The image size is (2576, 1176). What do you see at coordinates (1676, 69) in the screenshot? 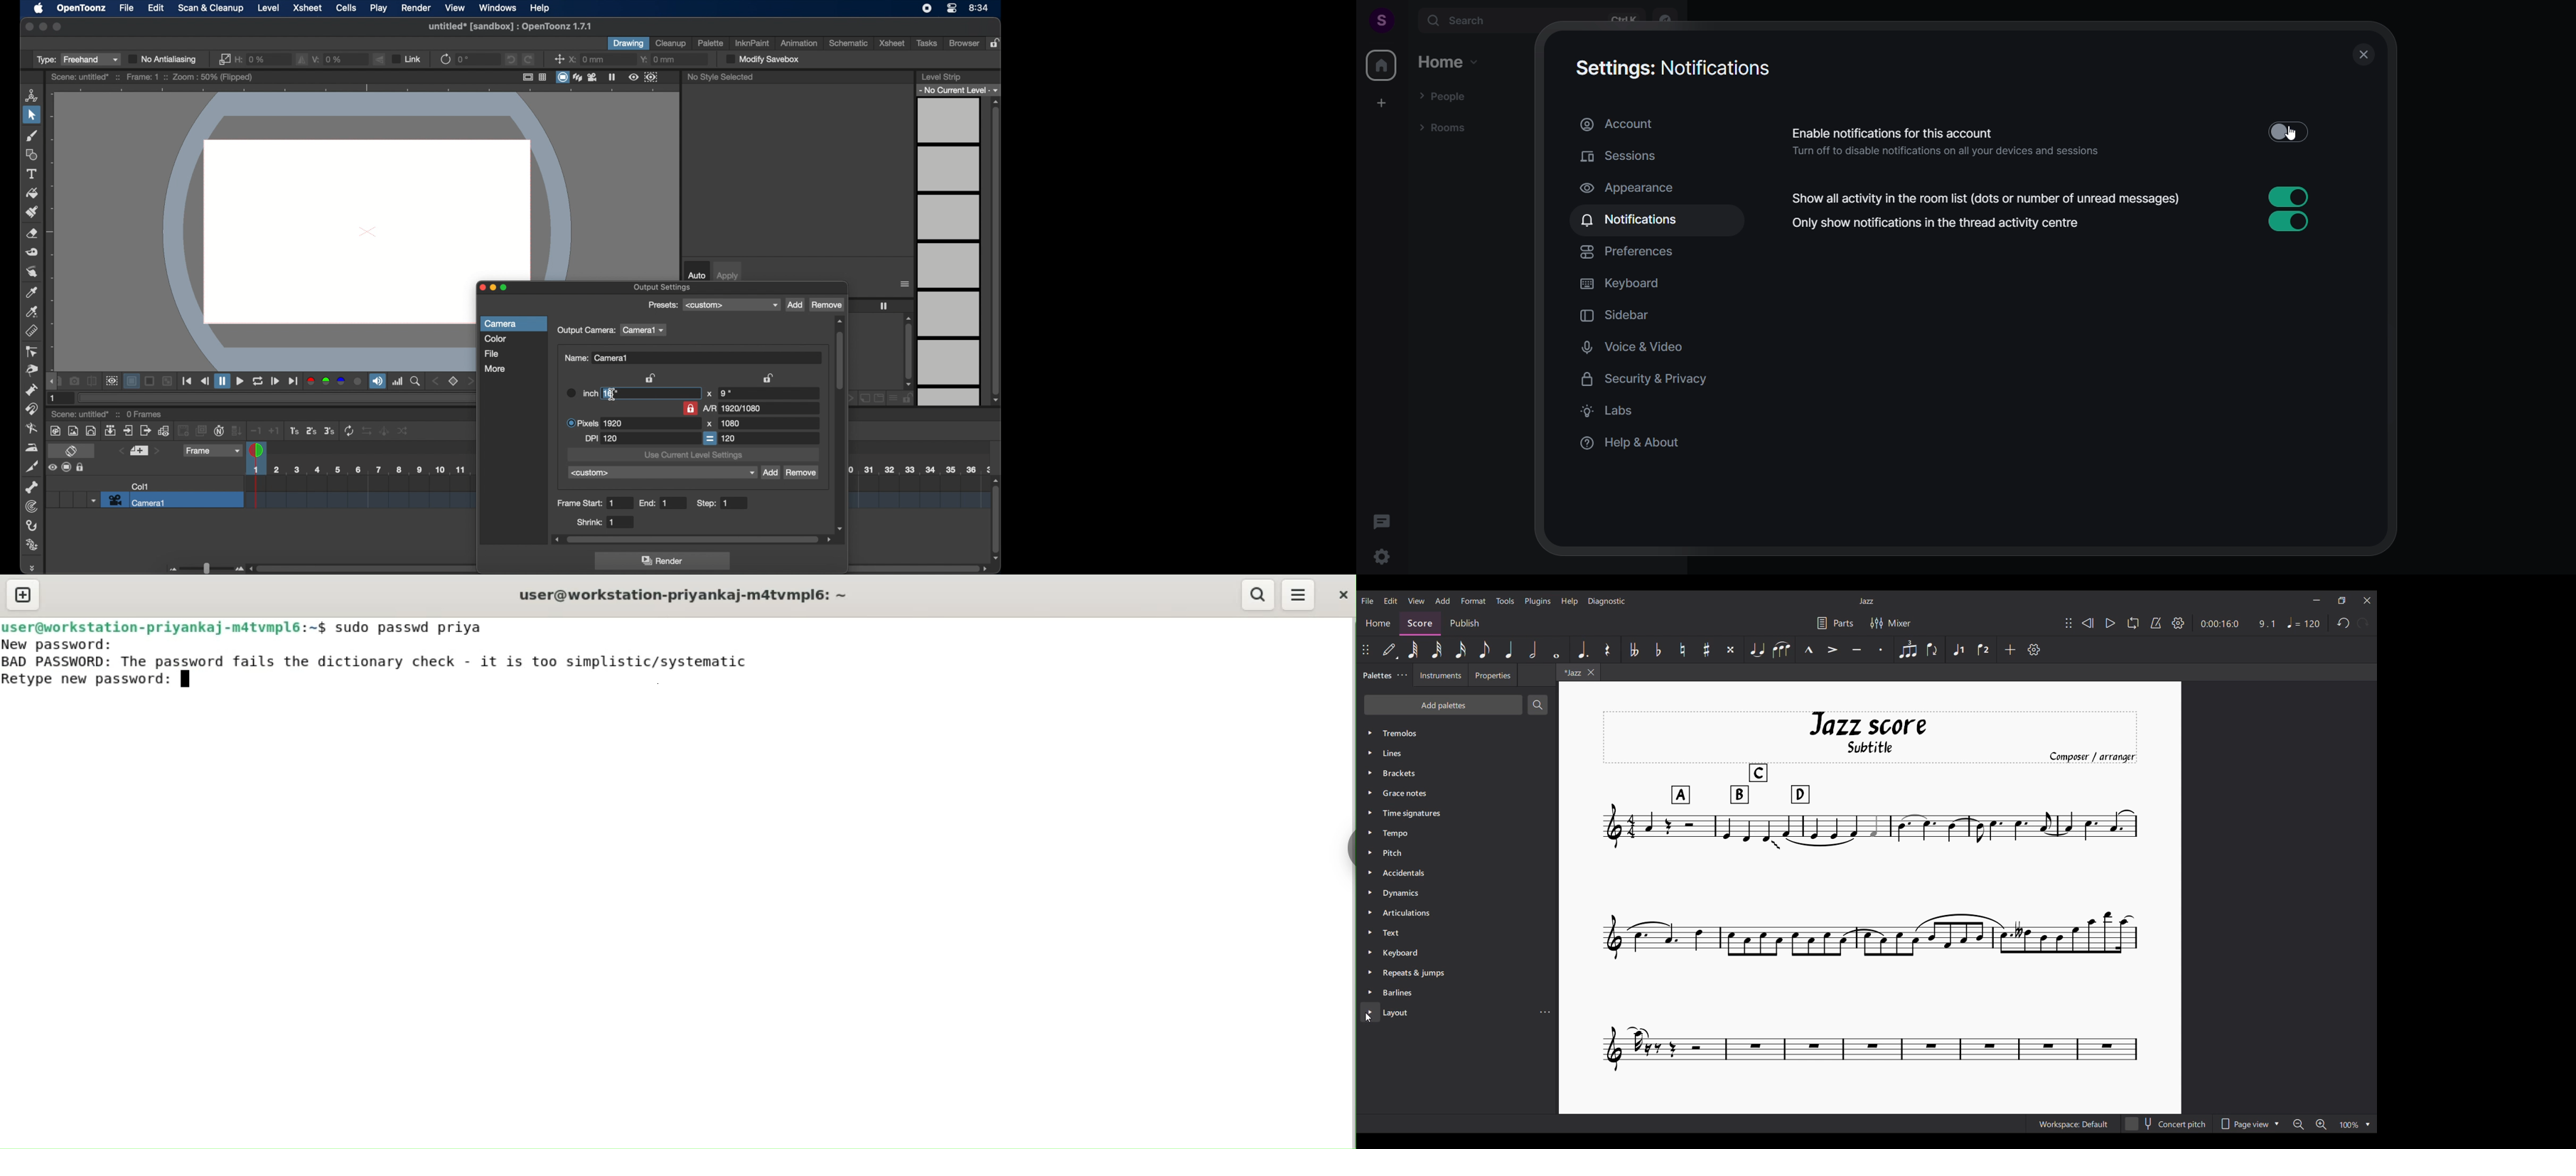
I see `setting notification` at bounding box center [1676, 69].